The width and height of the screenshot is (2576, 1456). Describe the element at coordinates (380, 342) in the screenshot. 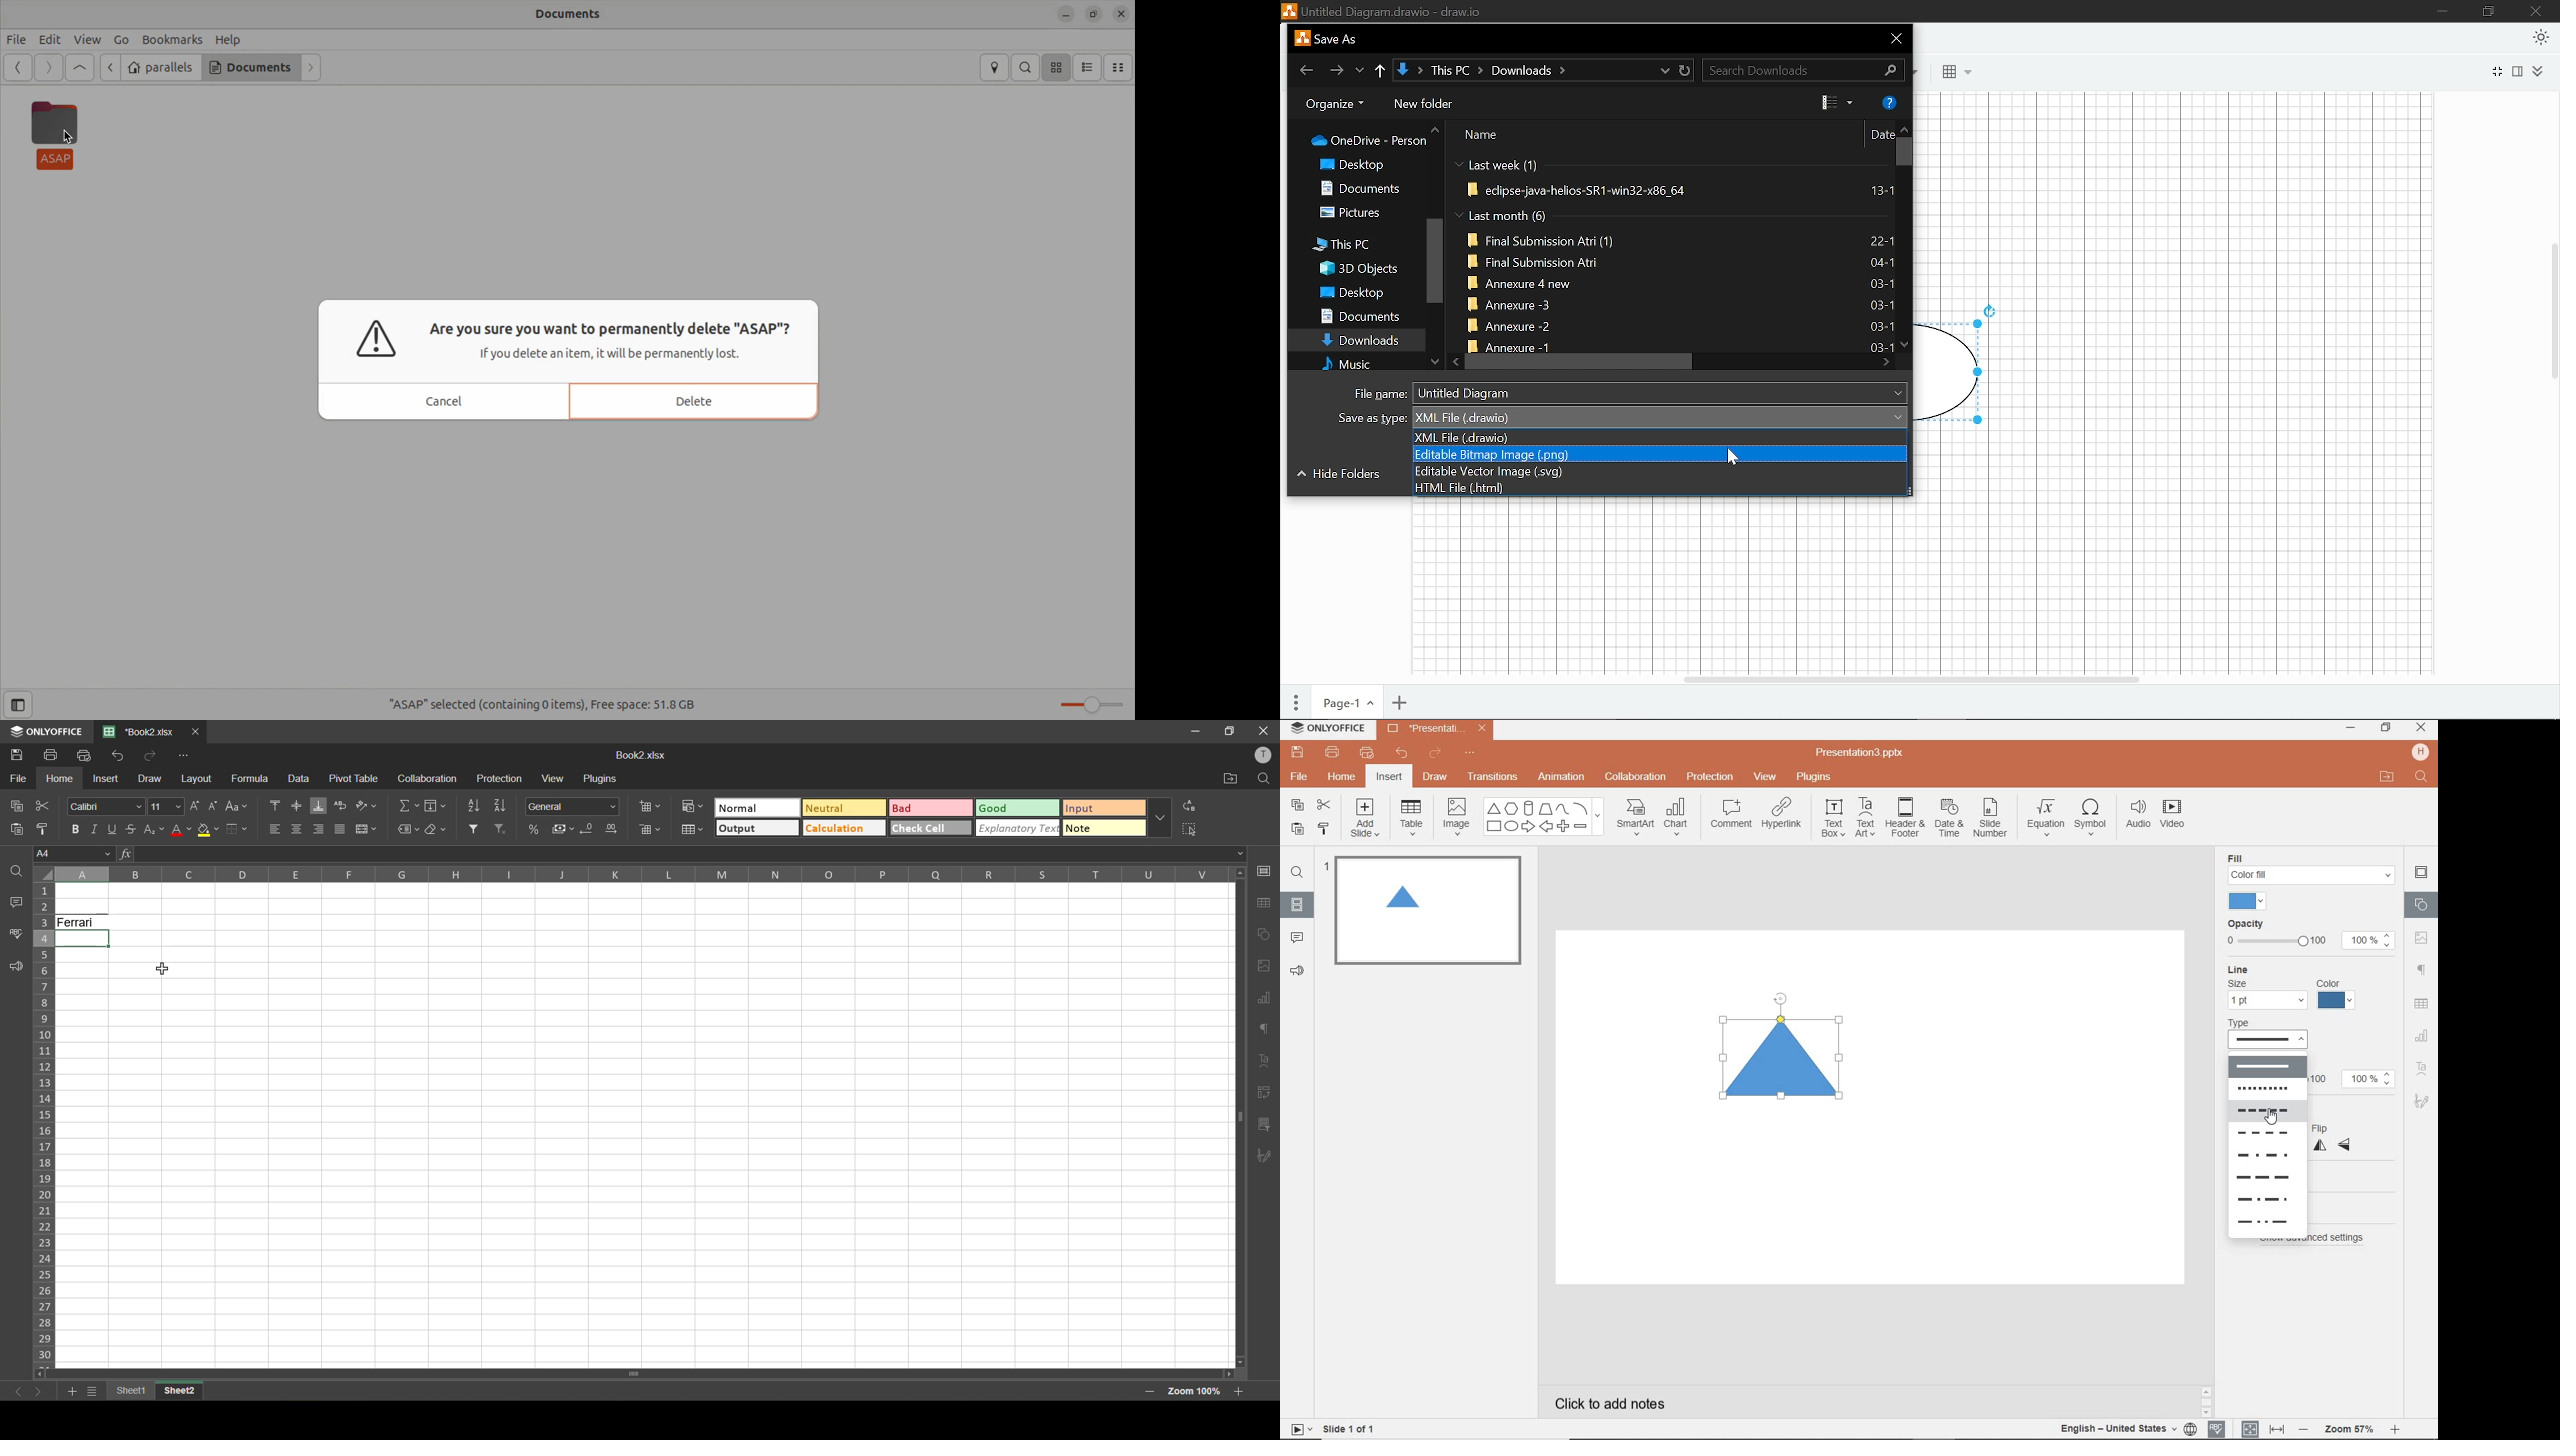

I see `warning sign` at that location.